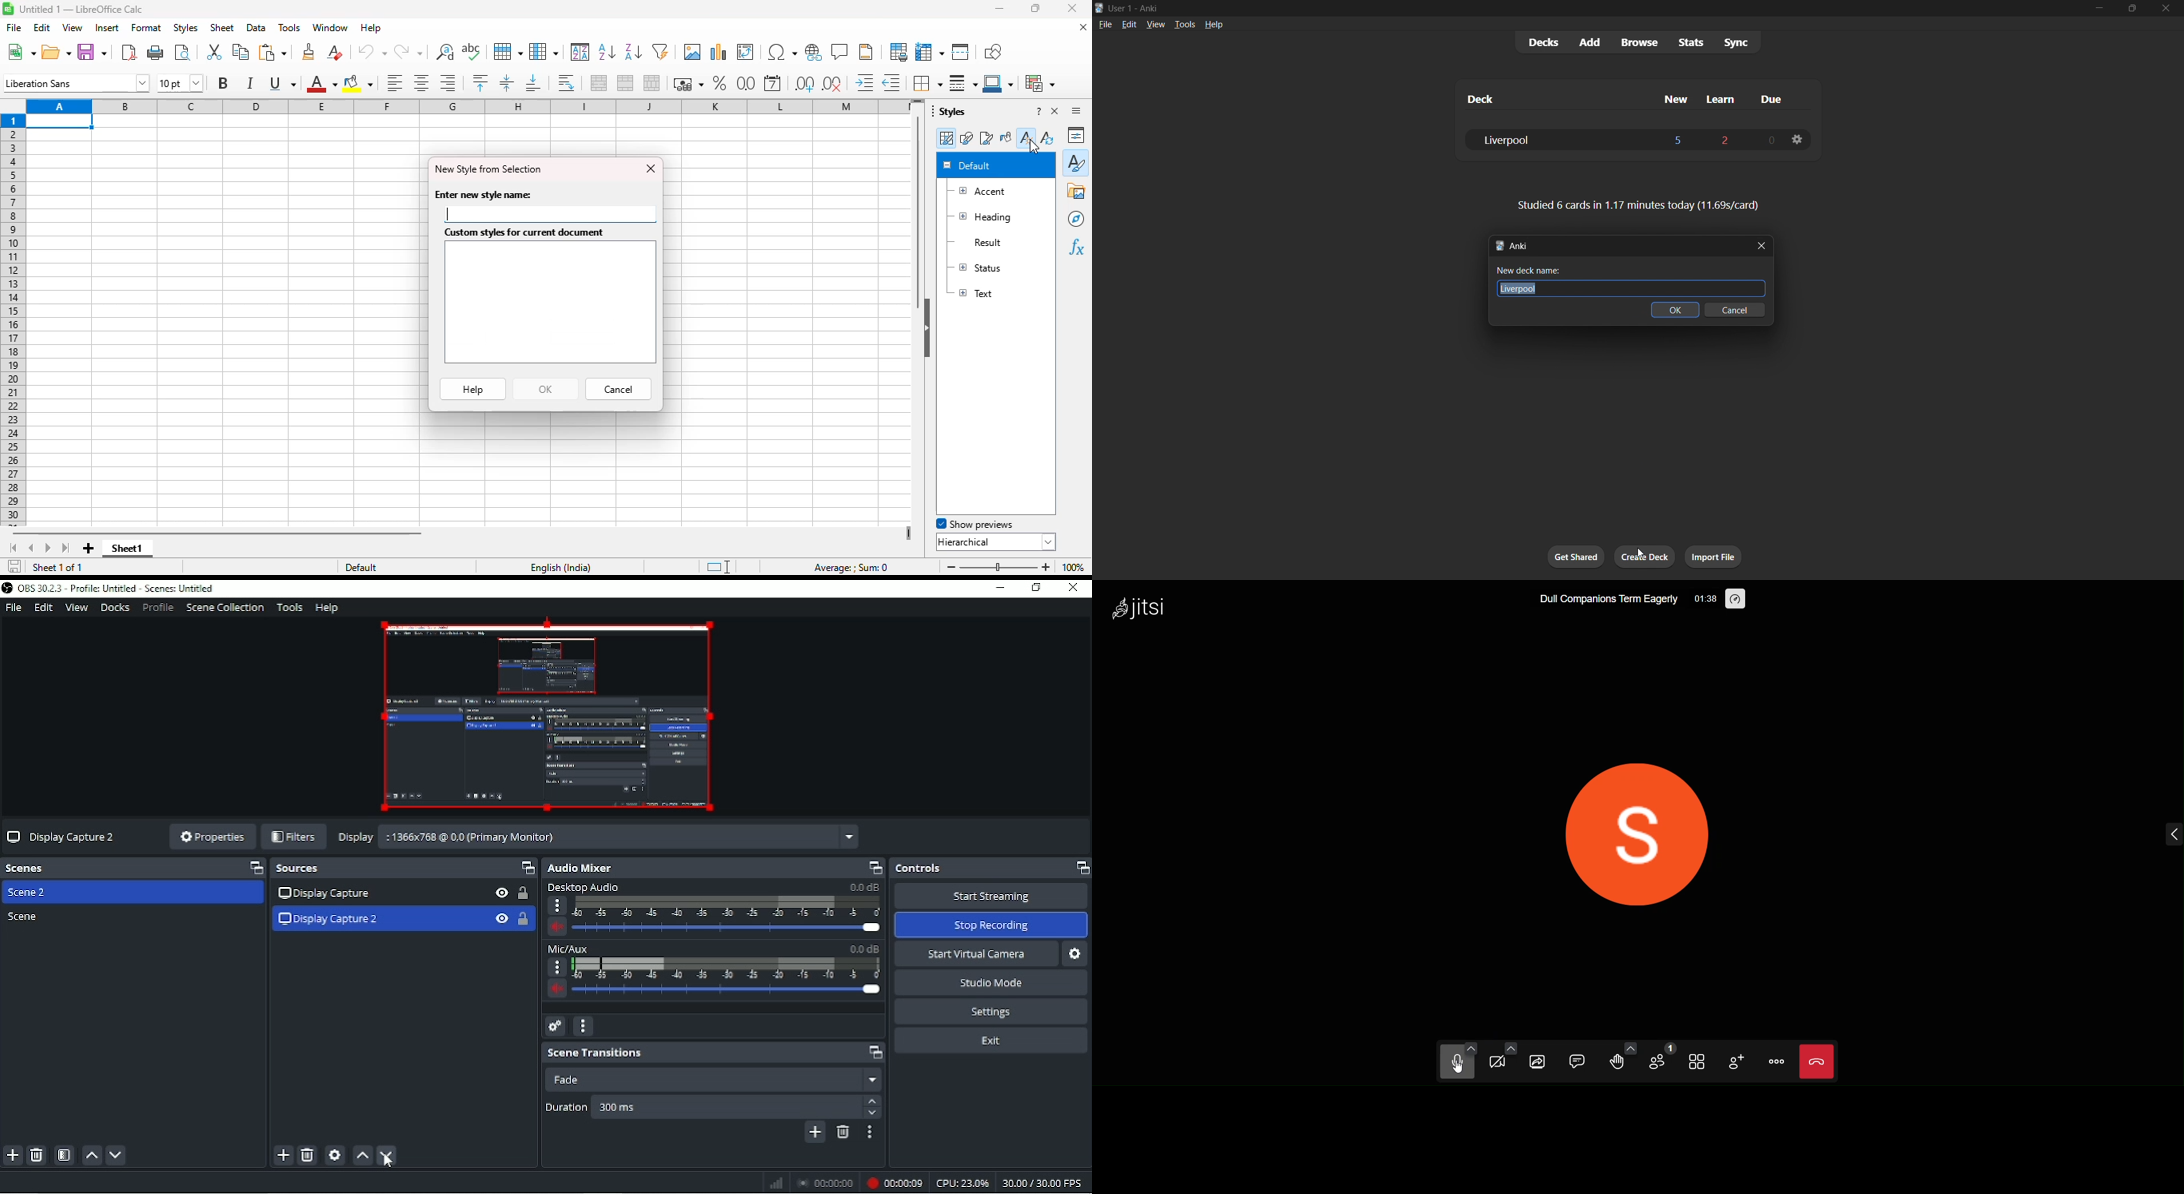  Describe the element at coordinates (322, 893) in the screenshot. I see `Display Capture ` at that location.